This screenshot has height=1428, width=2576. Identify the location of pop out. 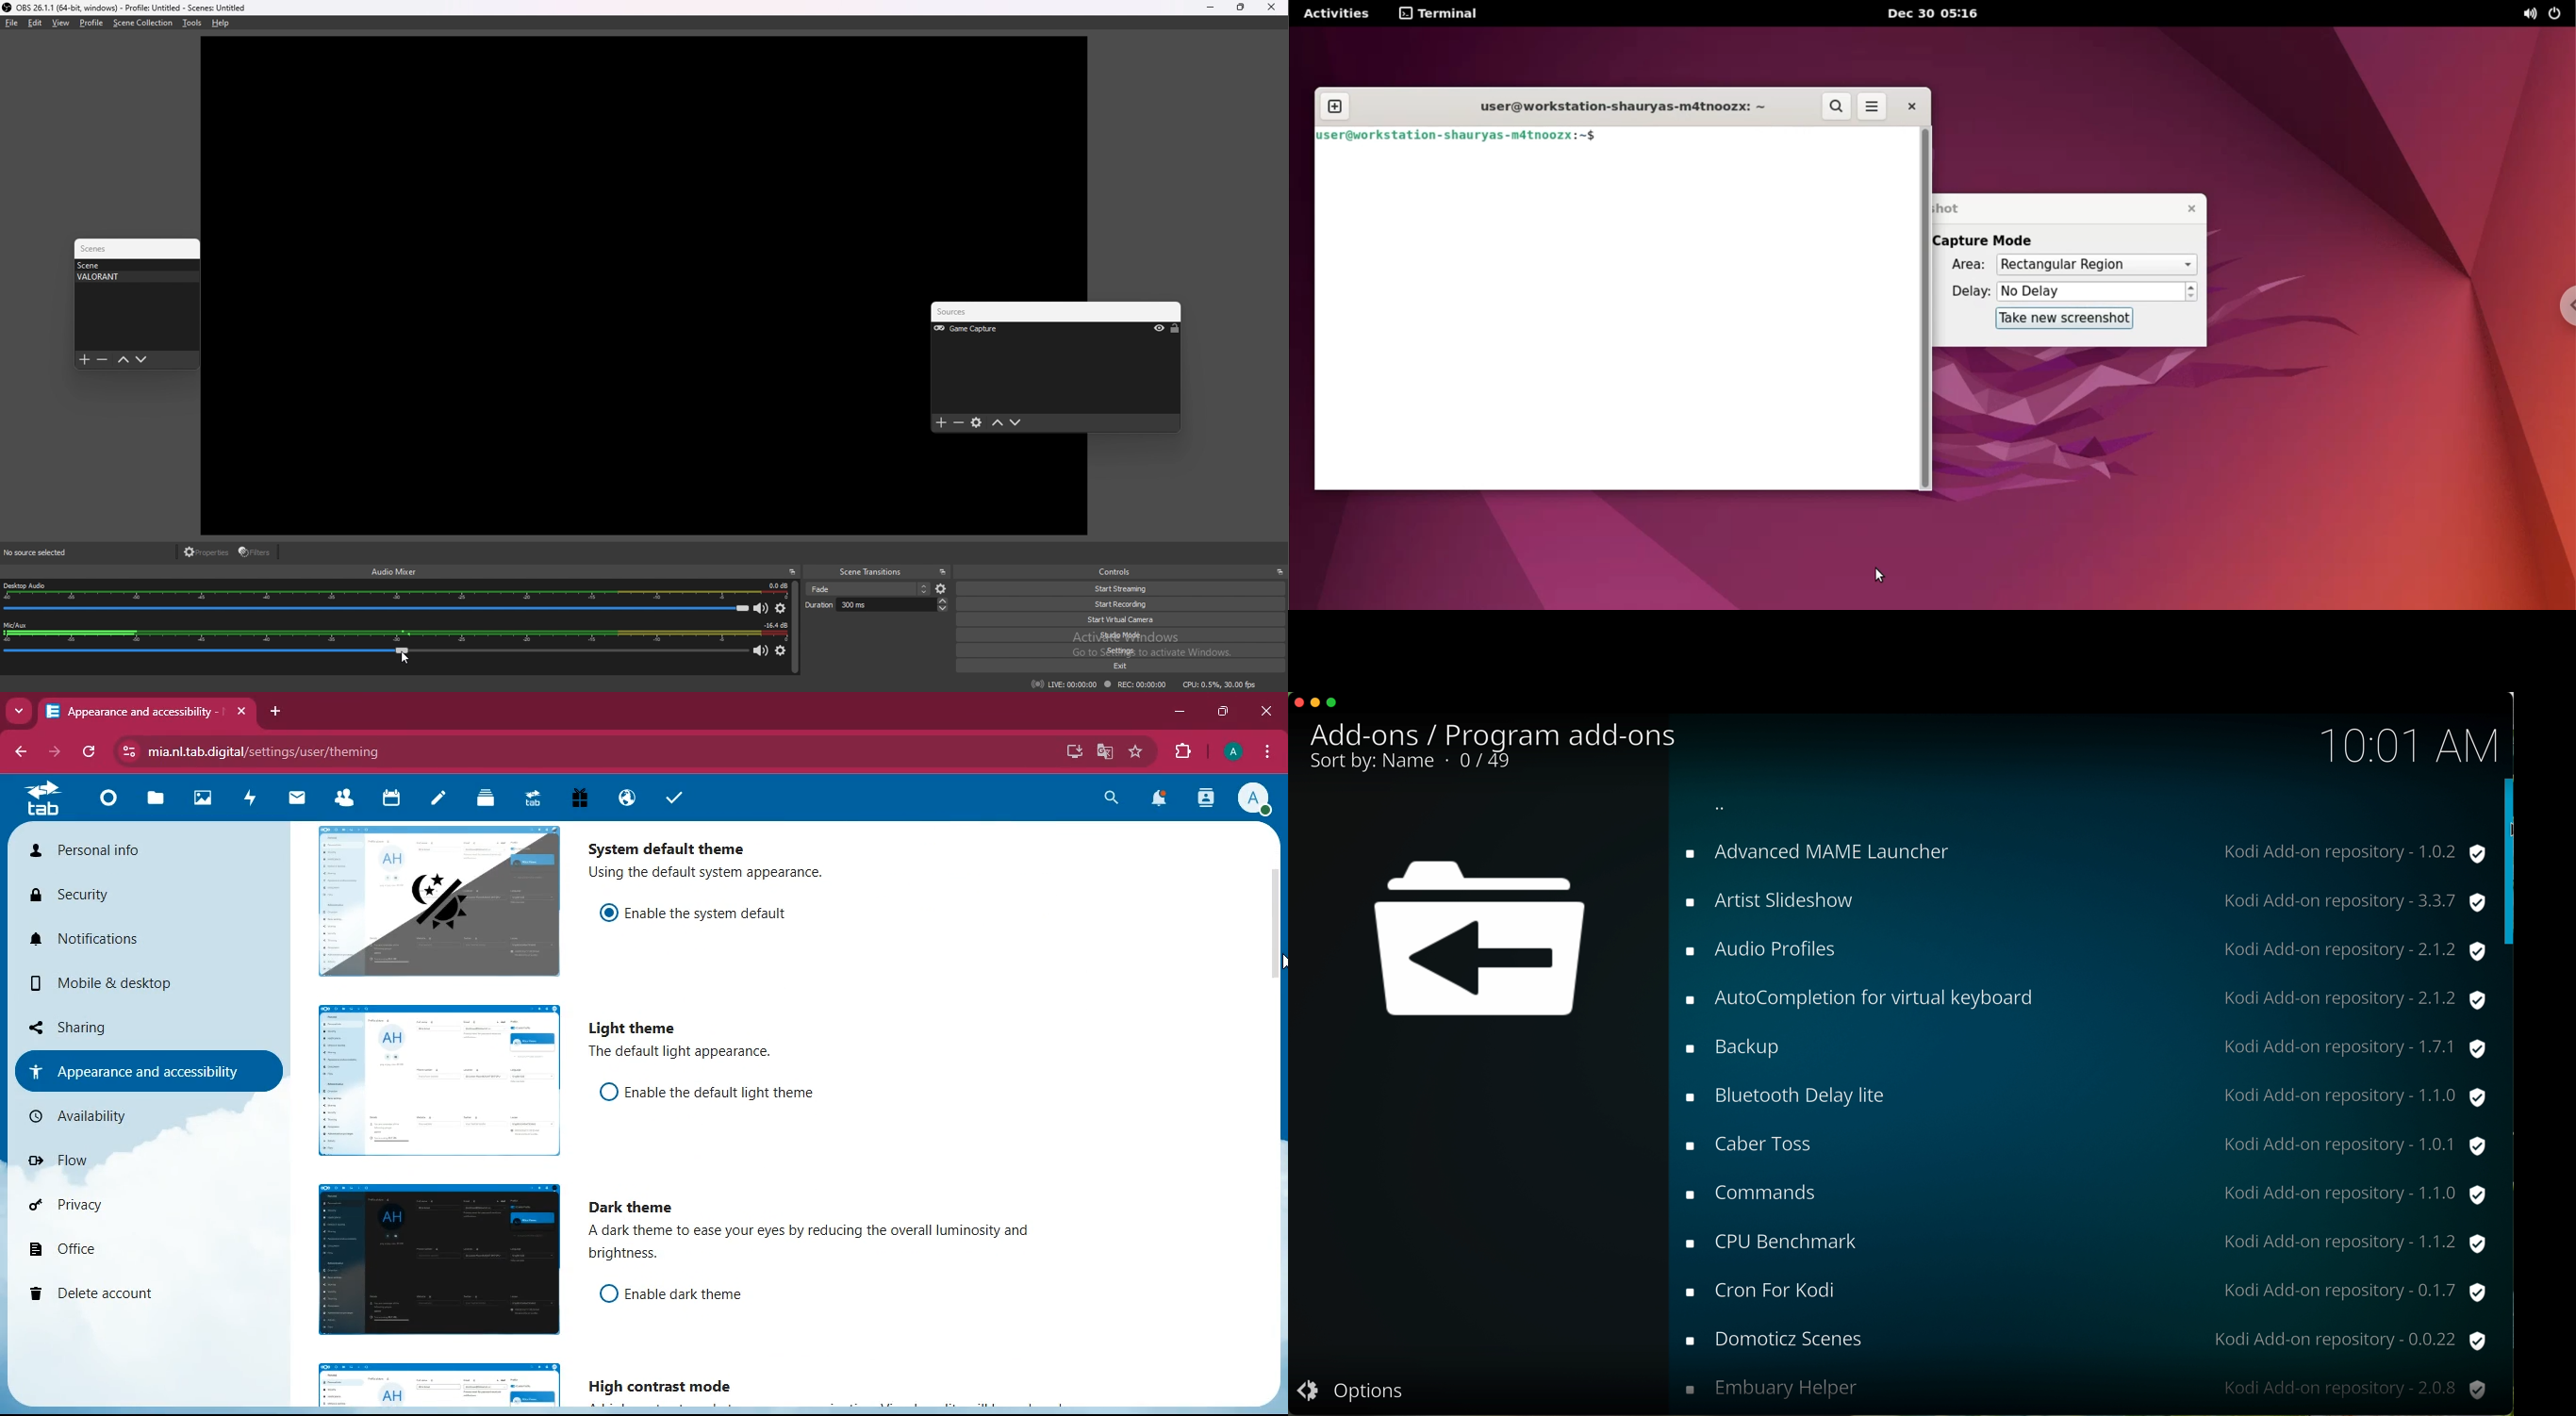
(792, 572).